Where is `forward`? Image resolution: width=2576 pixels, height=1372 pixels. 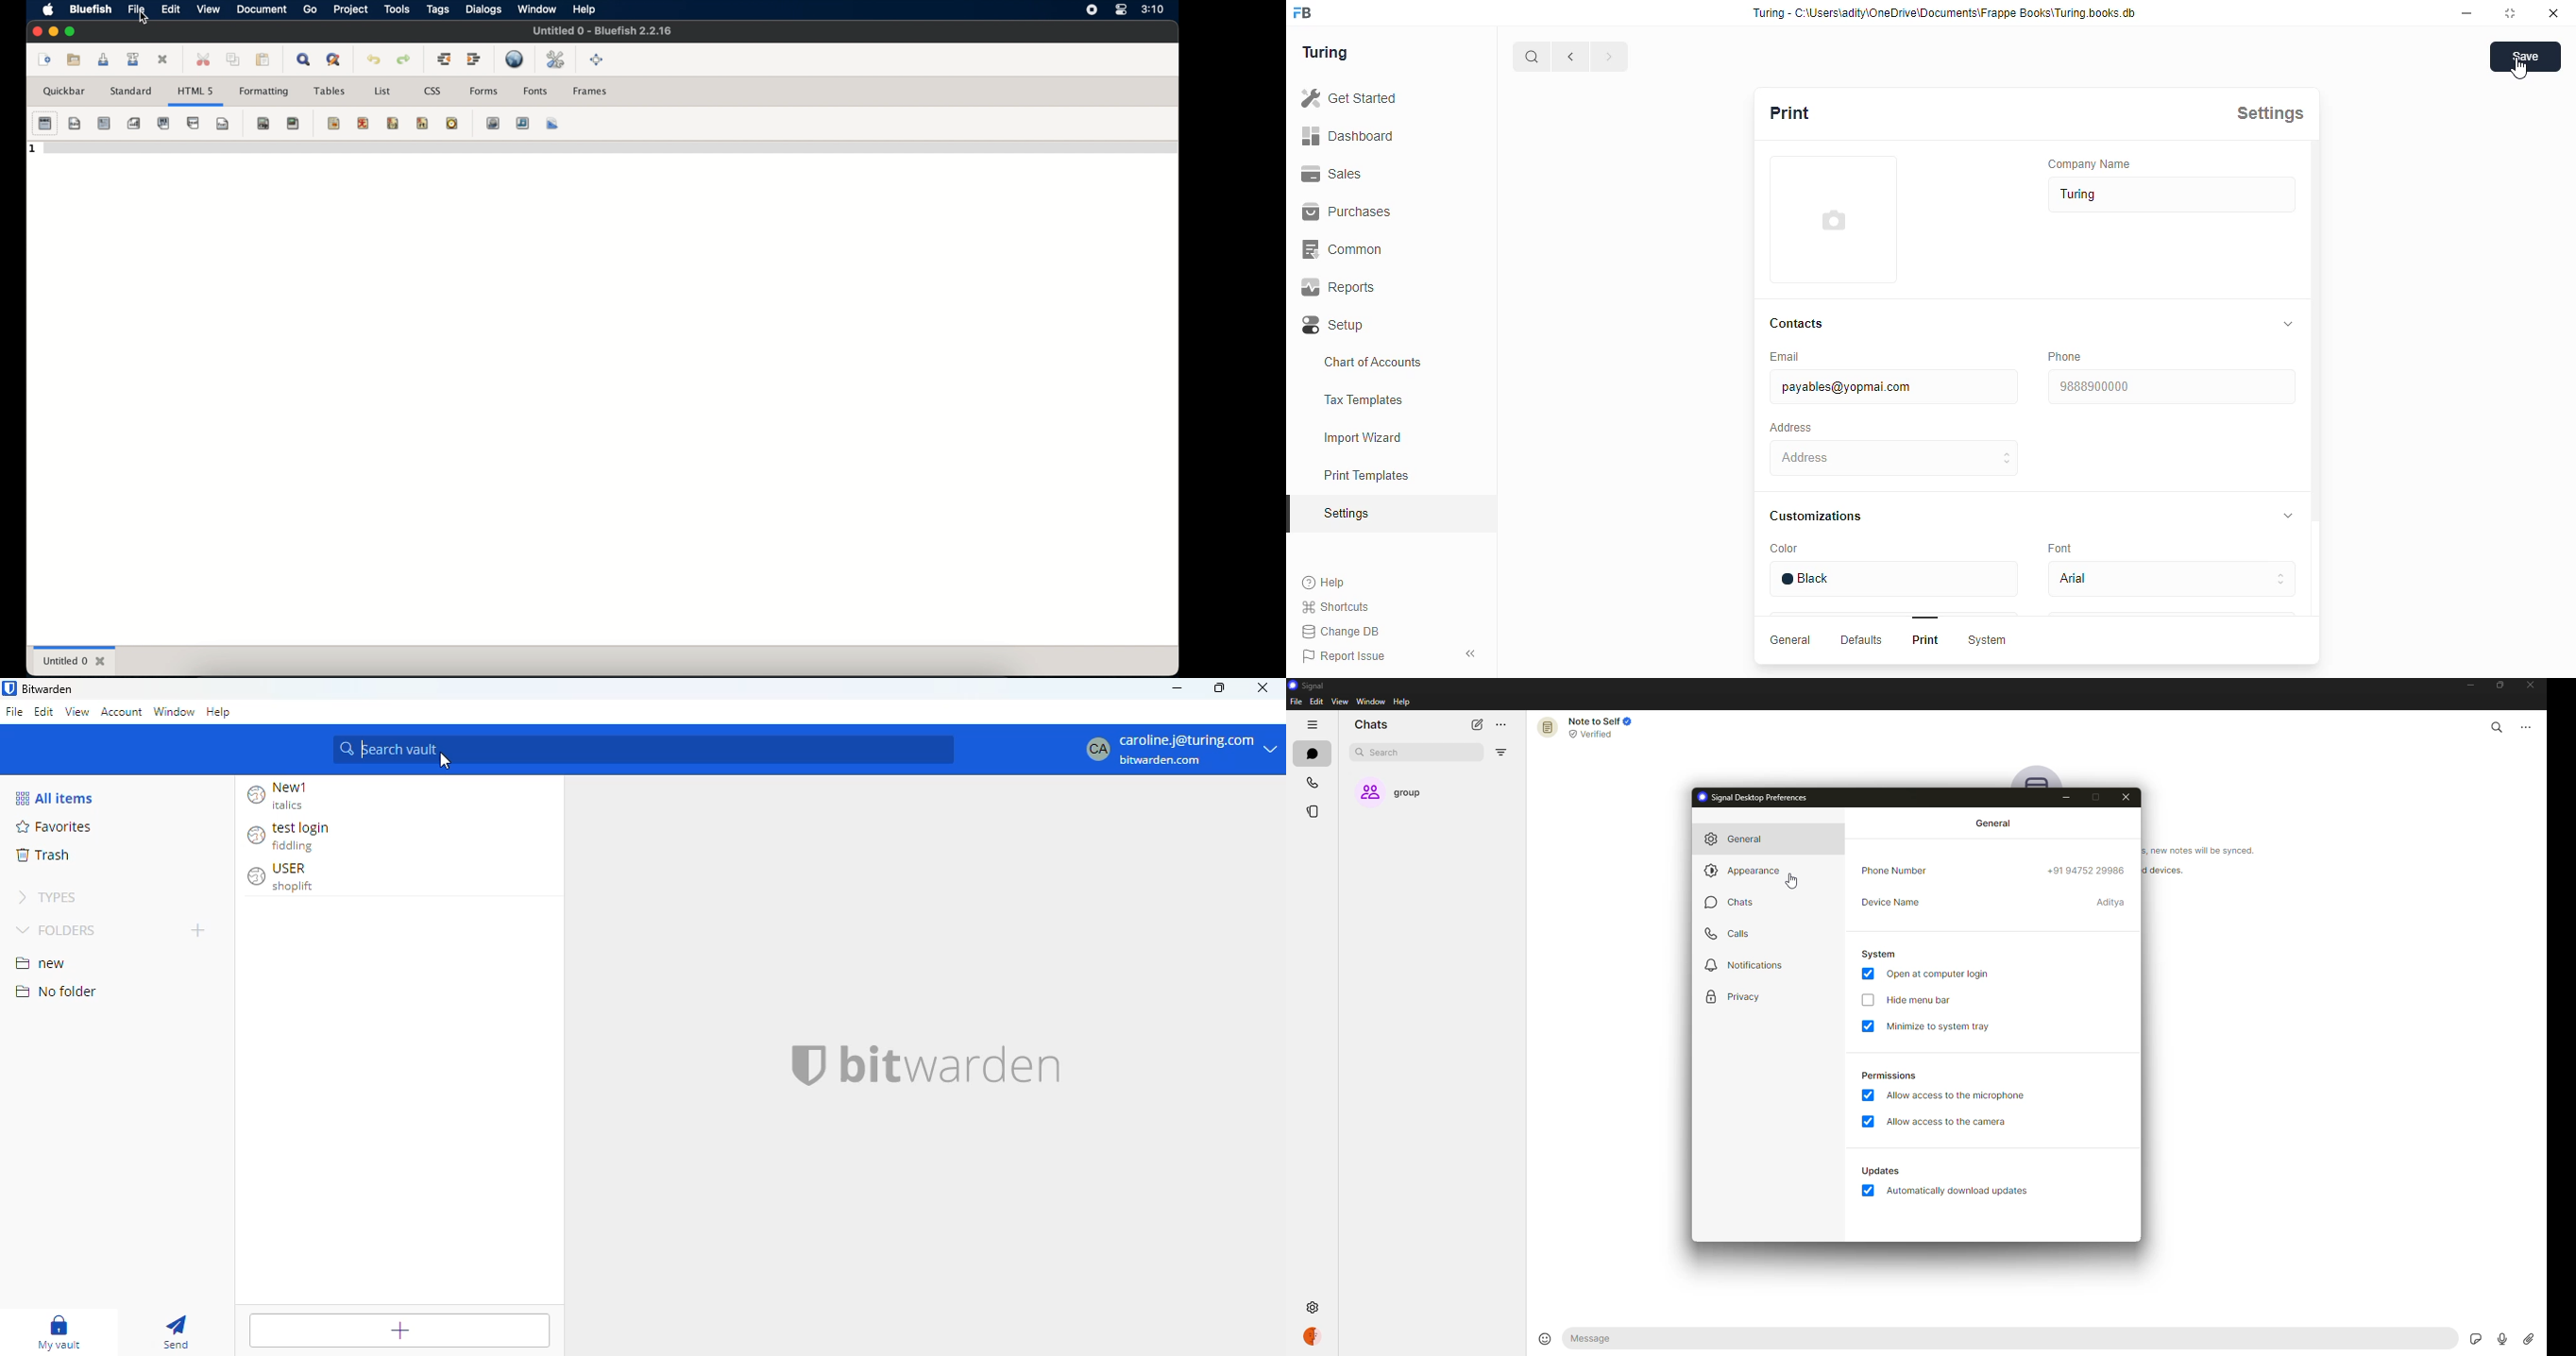
forward is located at coordinates (1608, 58).